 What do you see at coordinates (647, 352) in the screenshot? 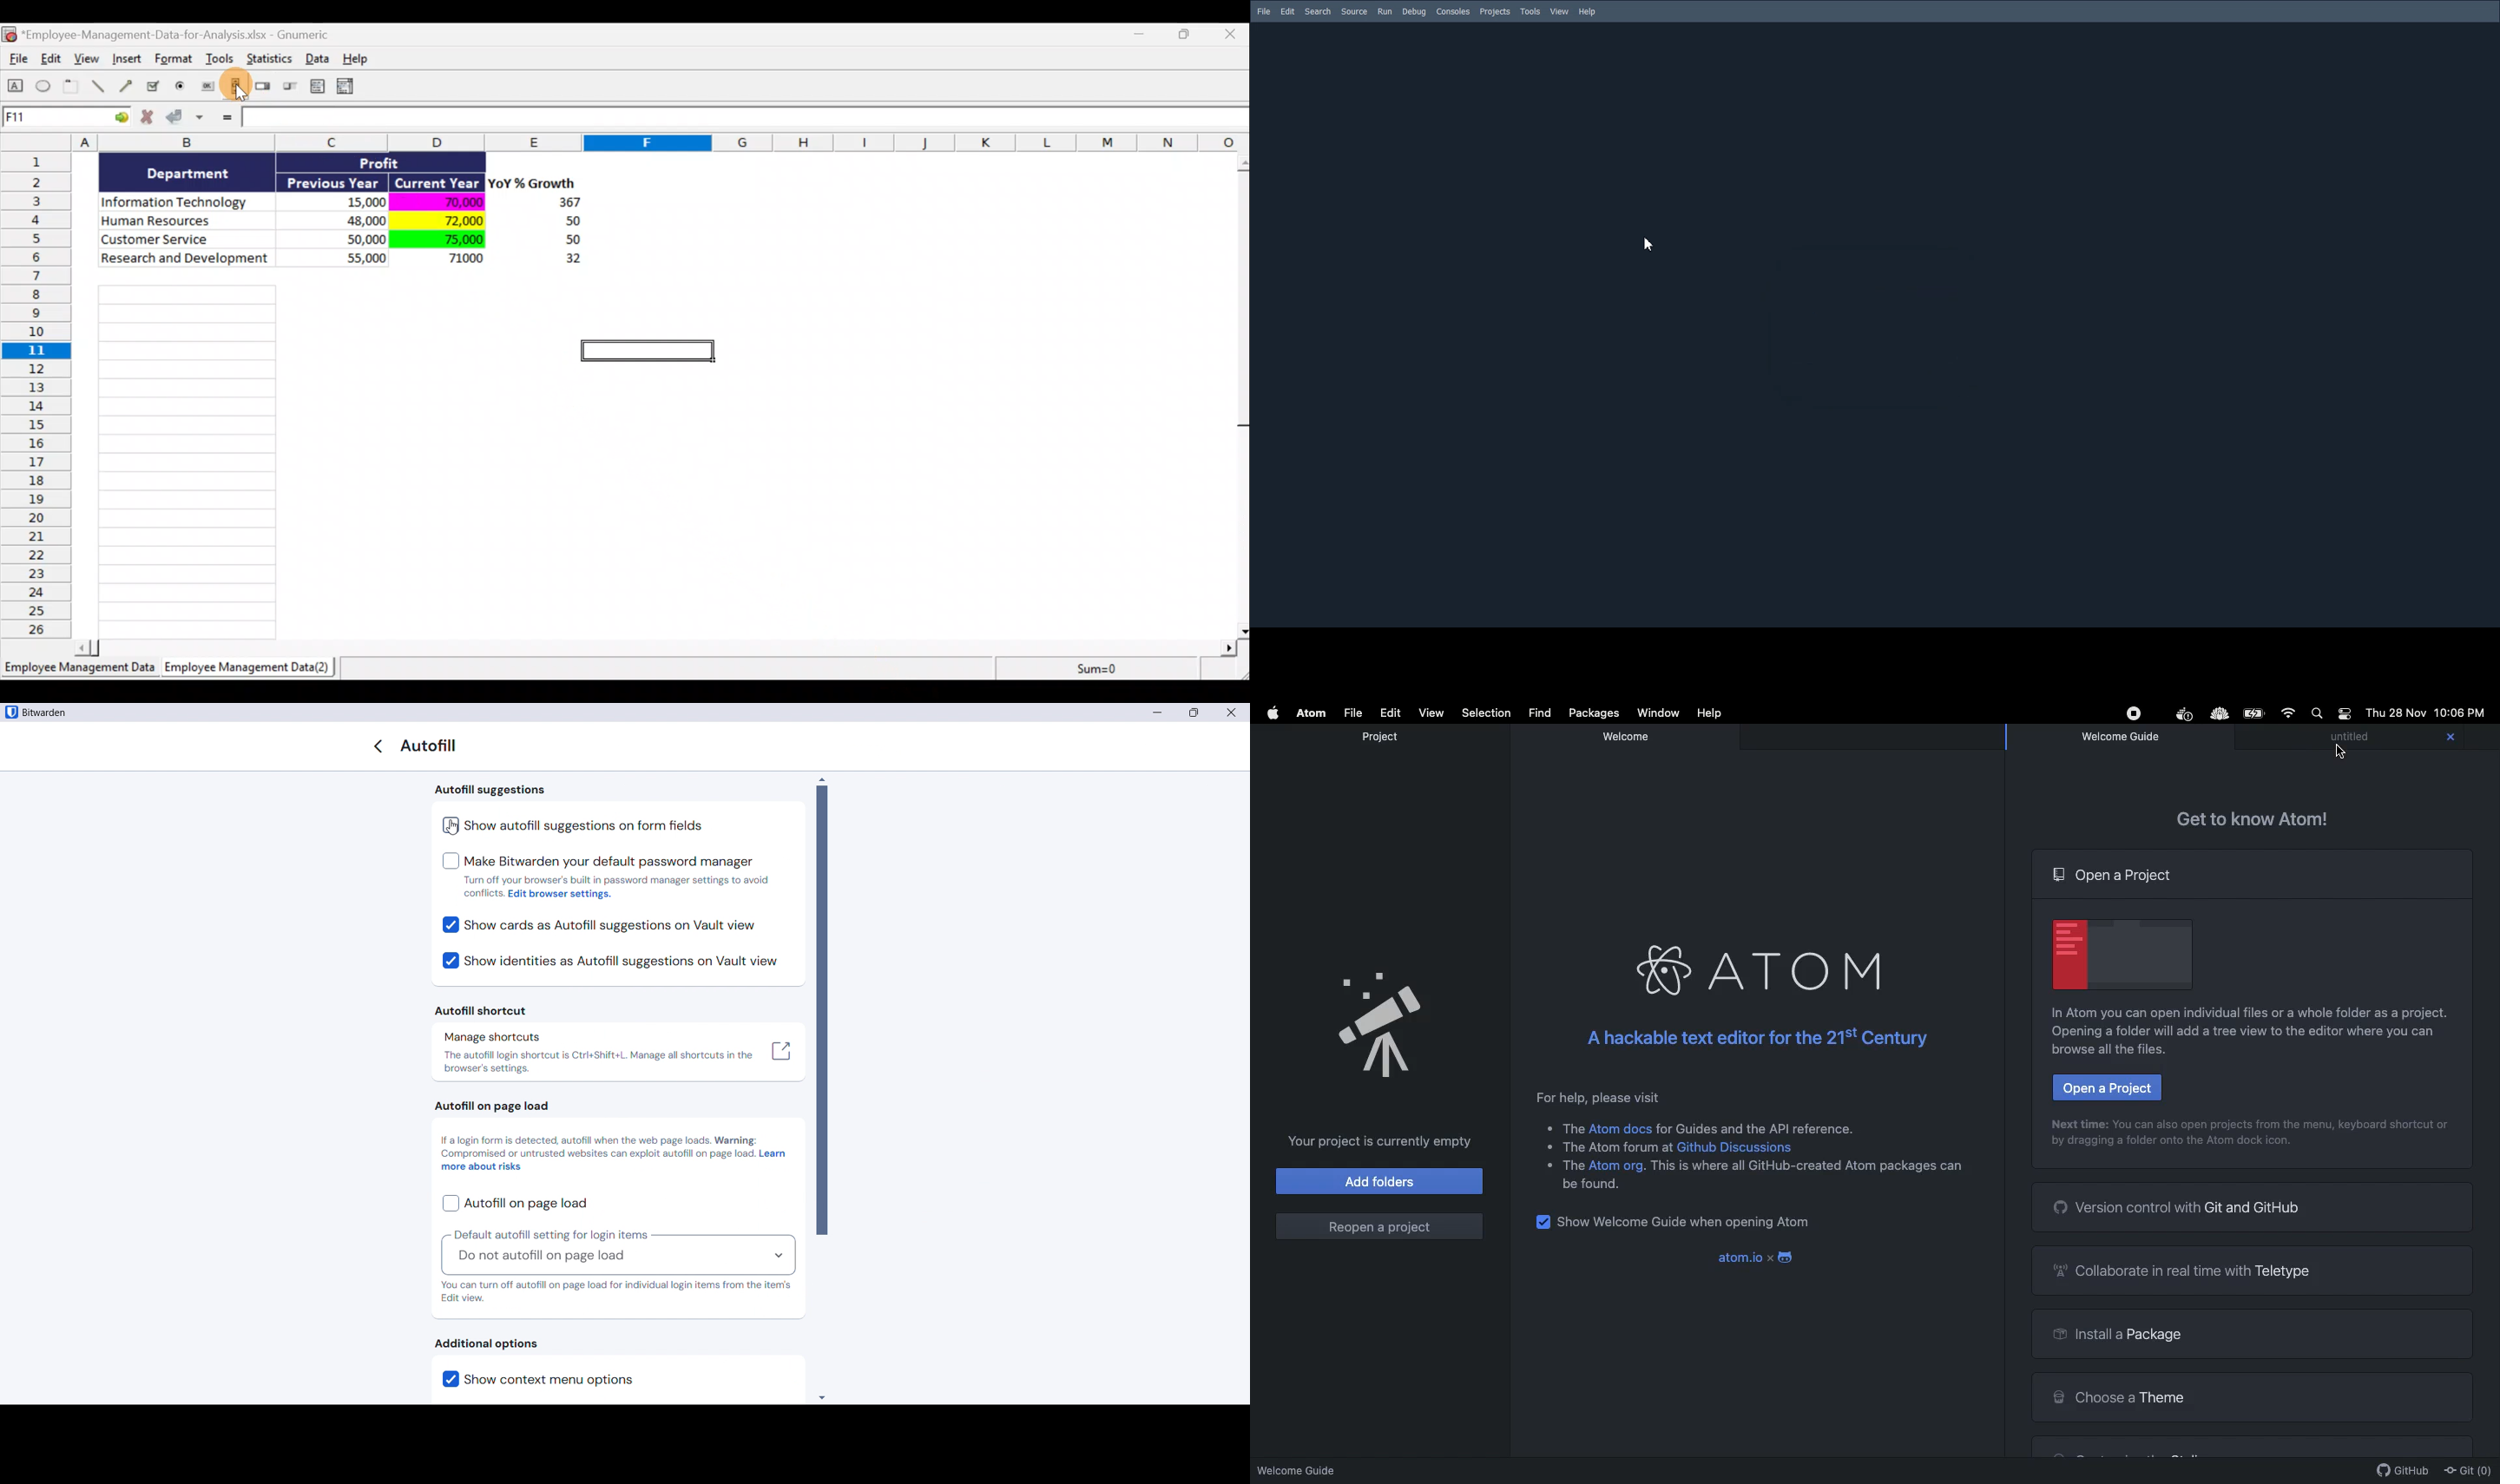
I see `selected cell` at bounding box center [647, 352].